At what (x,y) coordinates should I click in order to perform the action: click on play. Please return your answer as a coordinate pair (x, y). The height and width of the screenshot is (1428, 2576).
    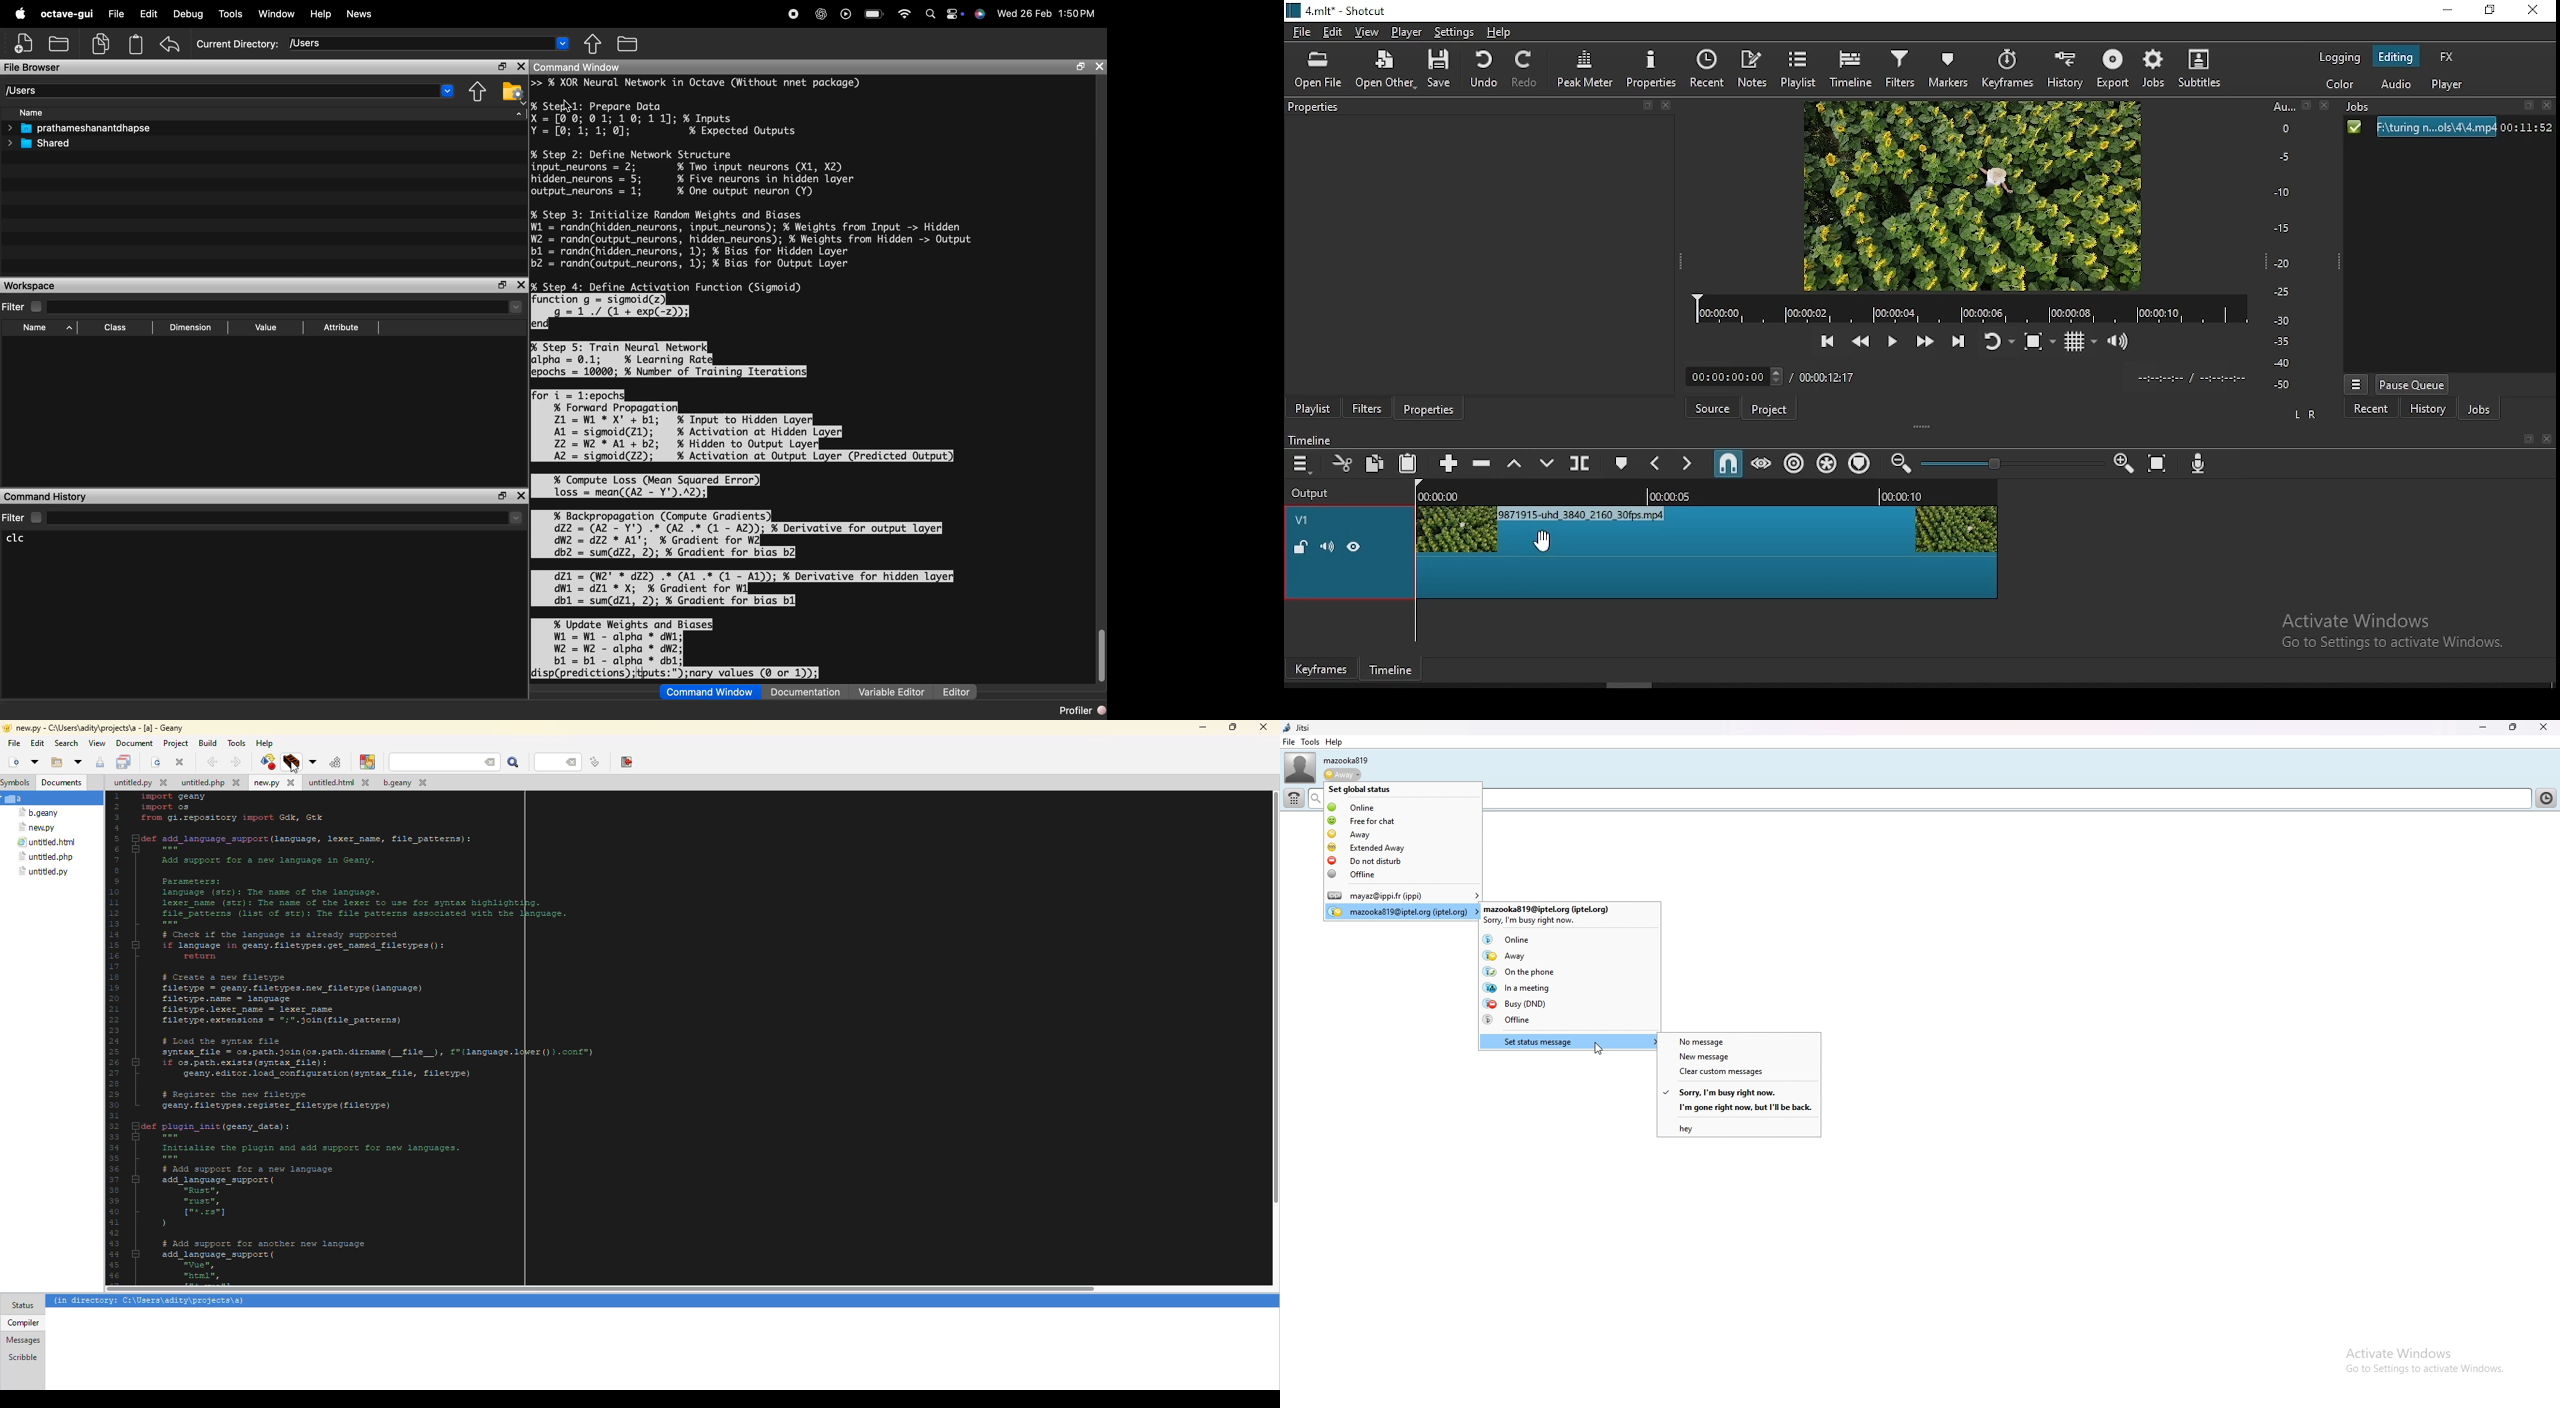
    Looking at the image, I should click on (843, 14).